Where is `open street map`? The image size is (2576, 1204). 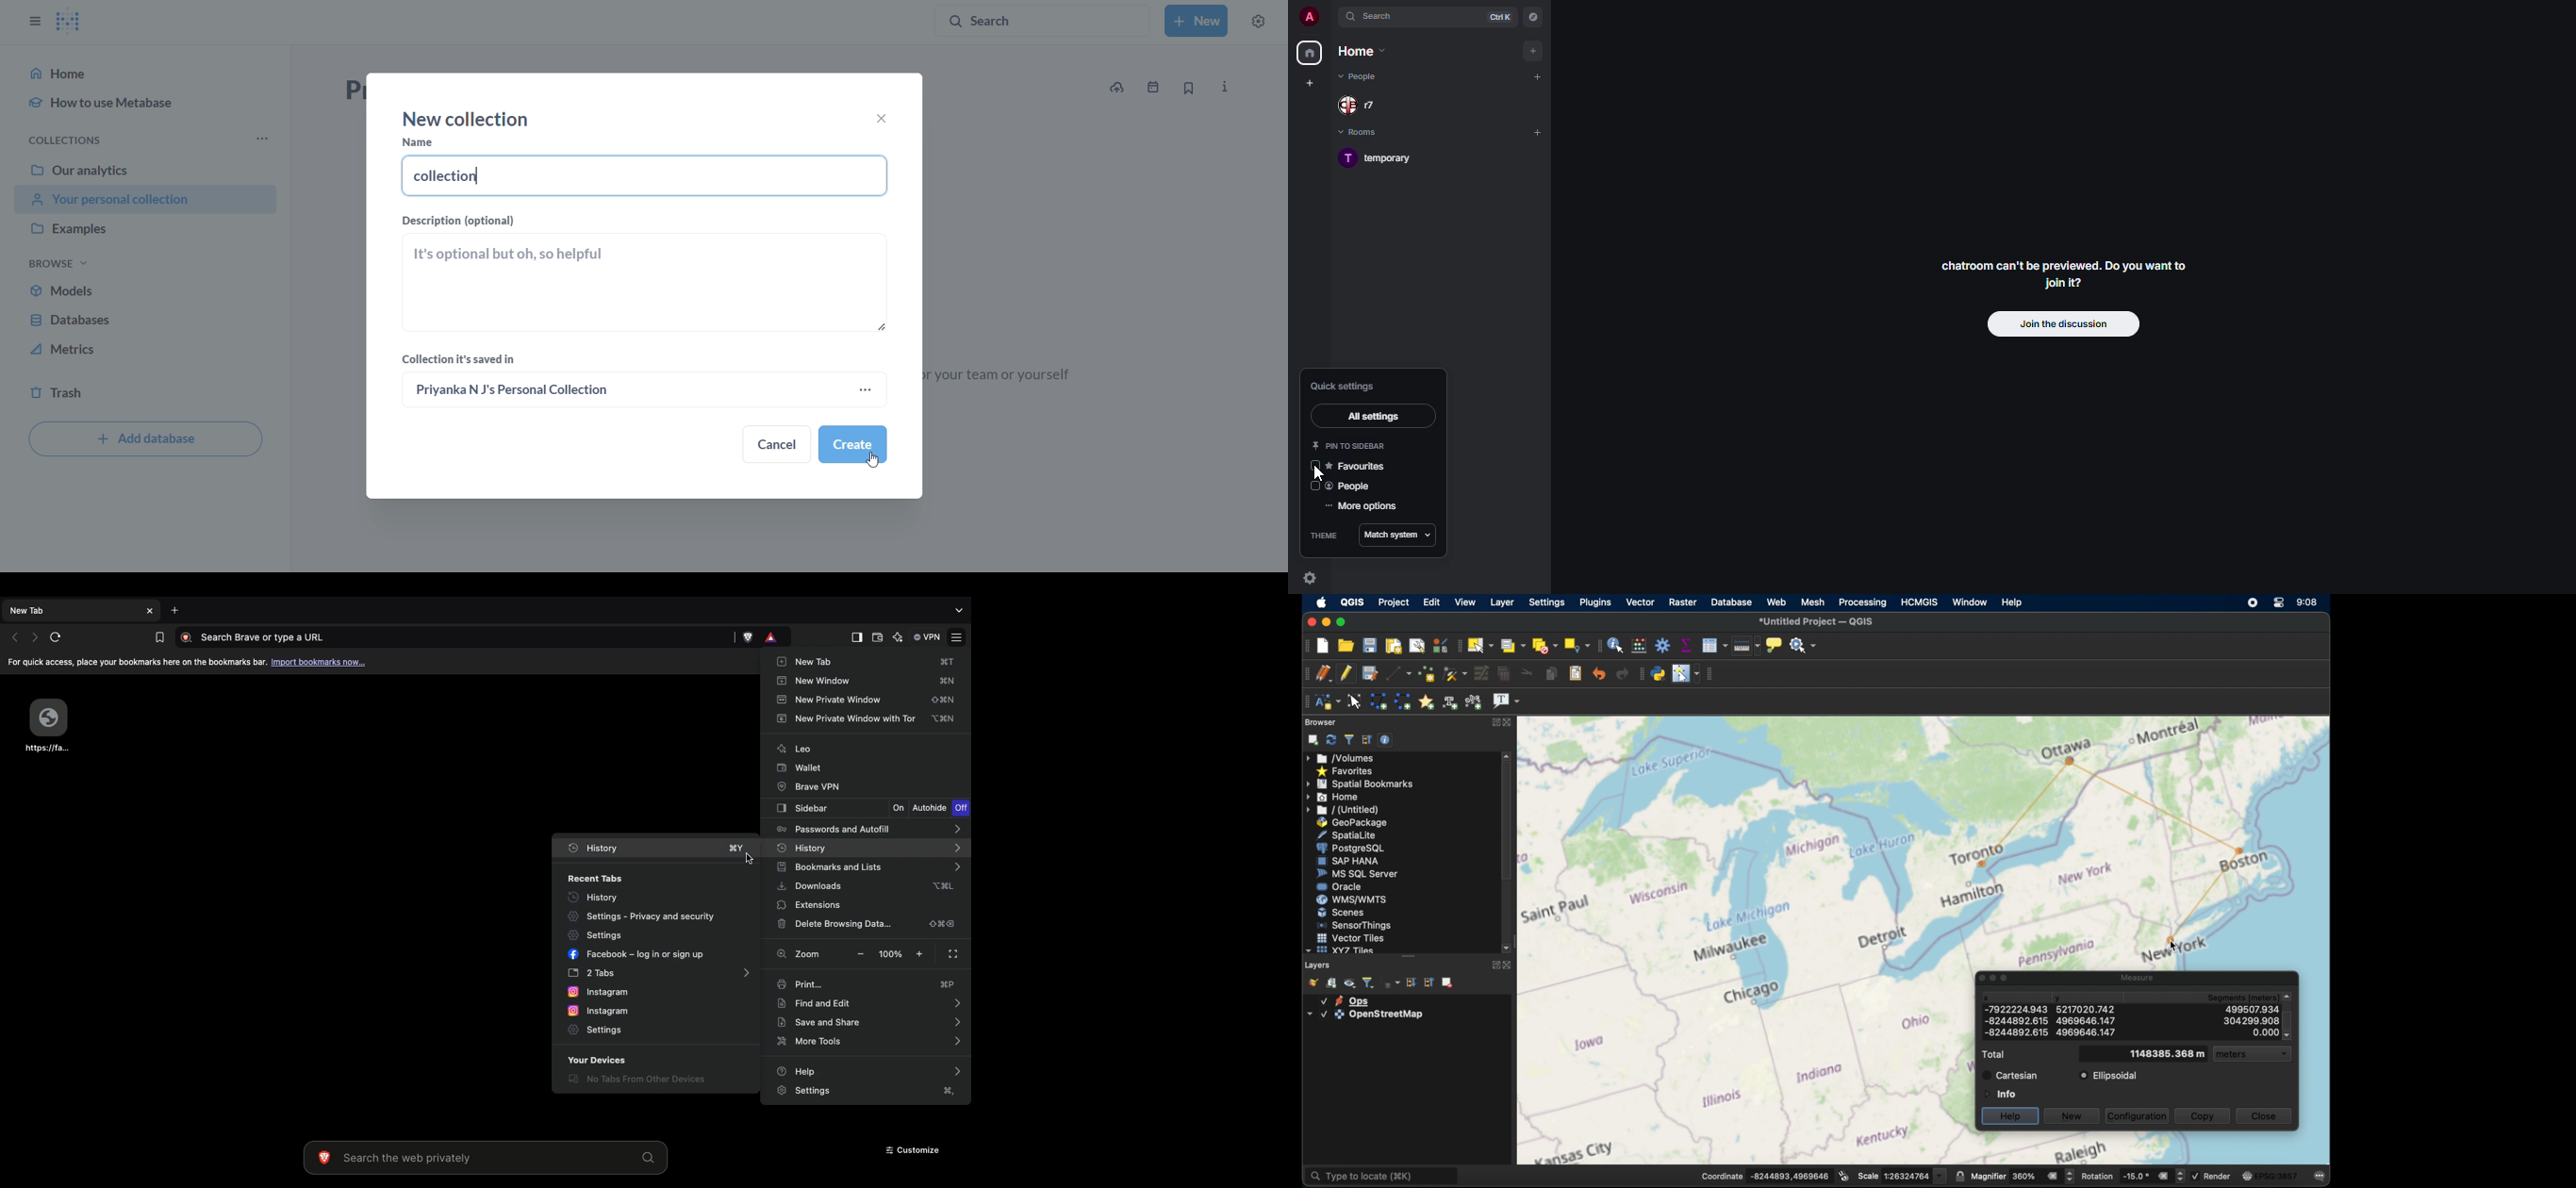 open street map is located at coordinates (1746, 940).